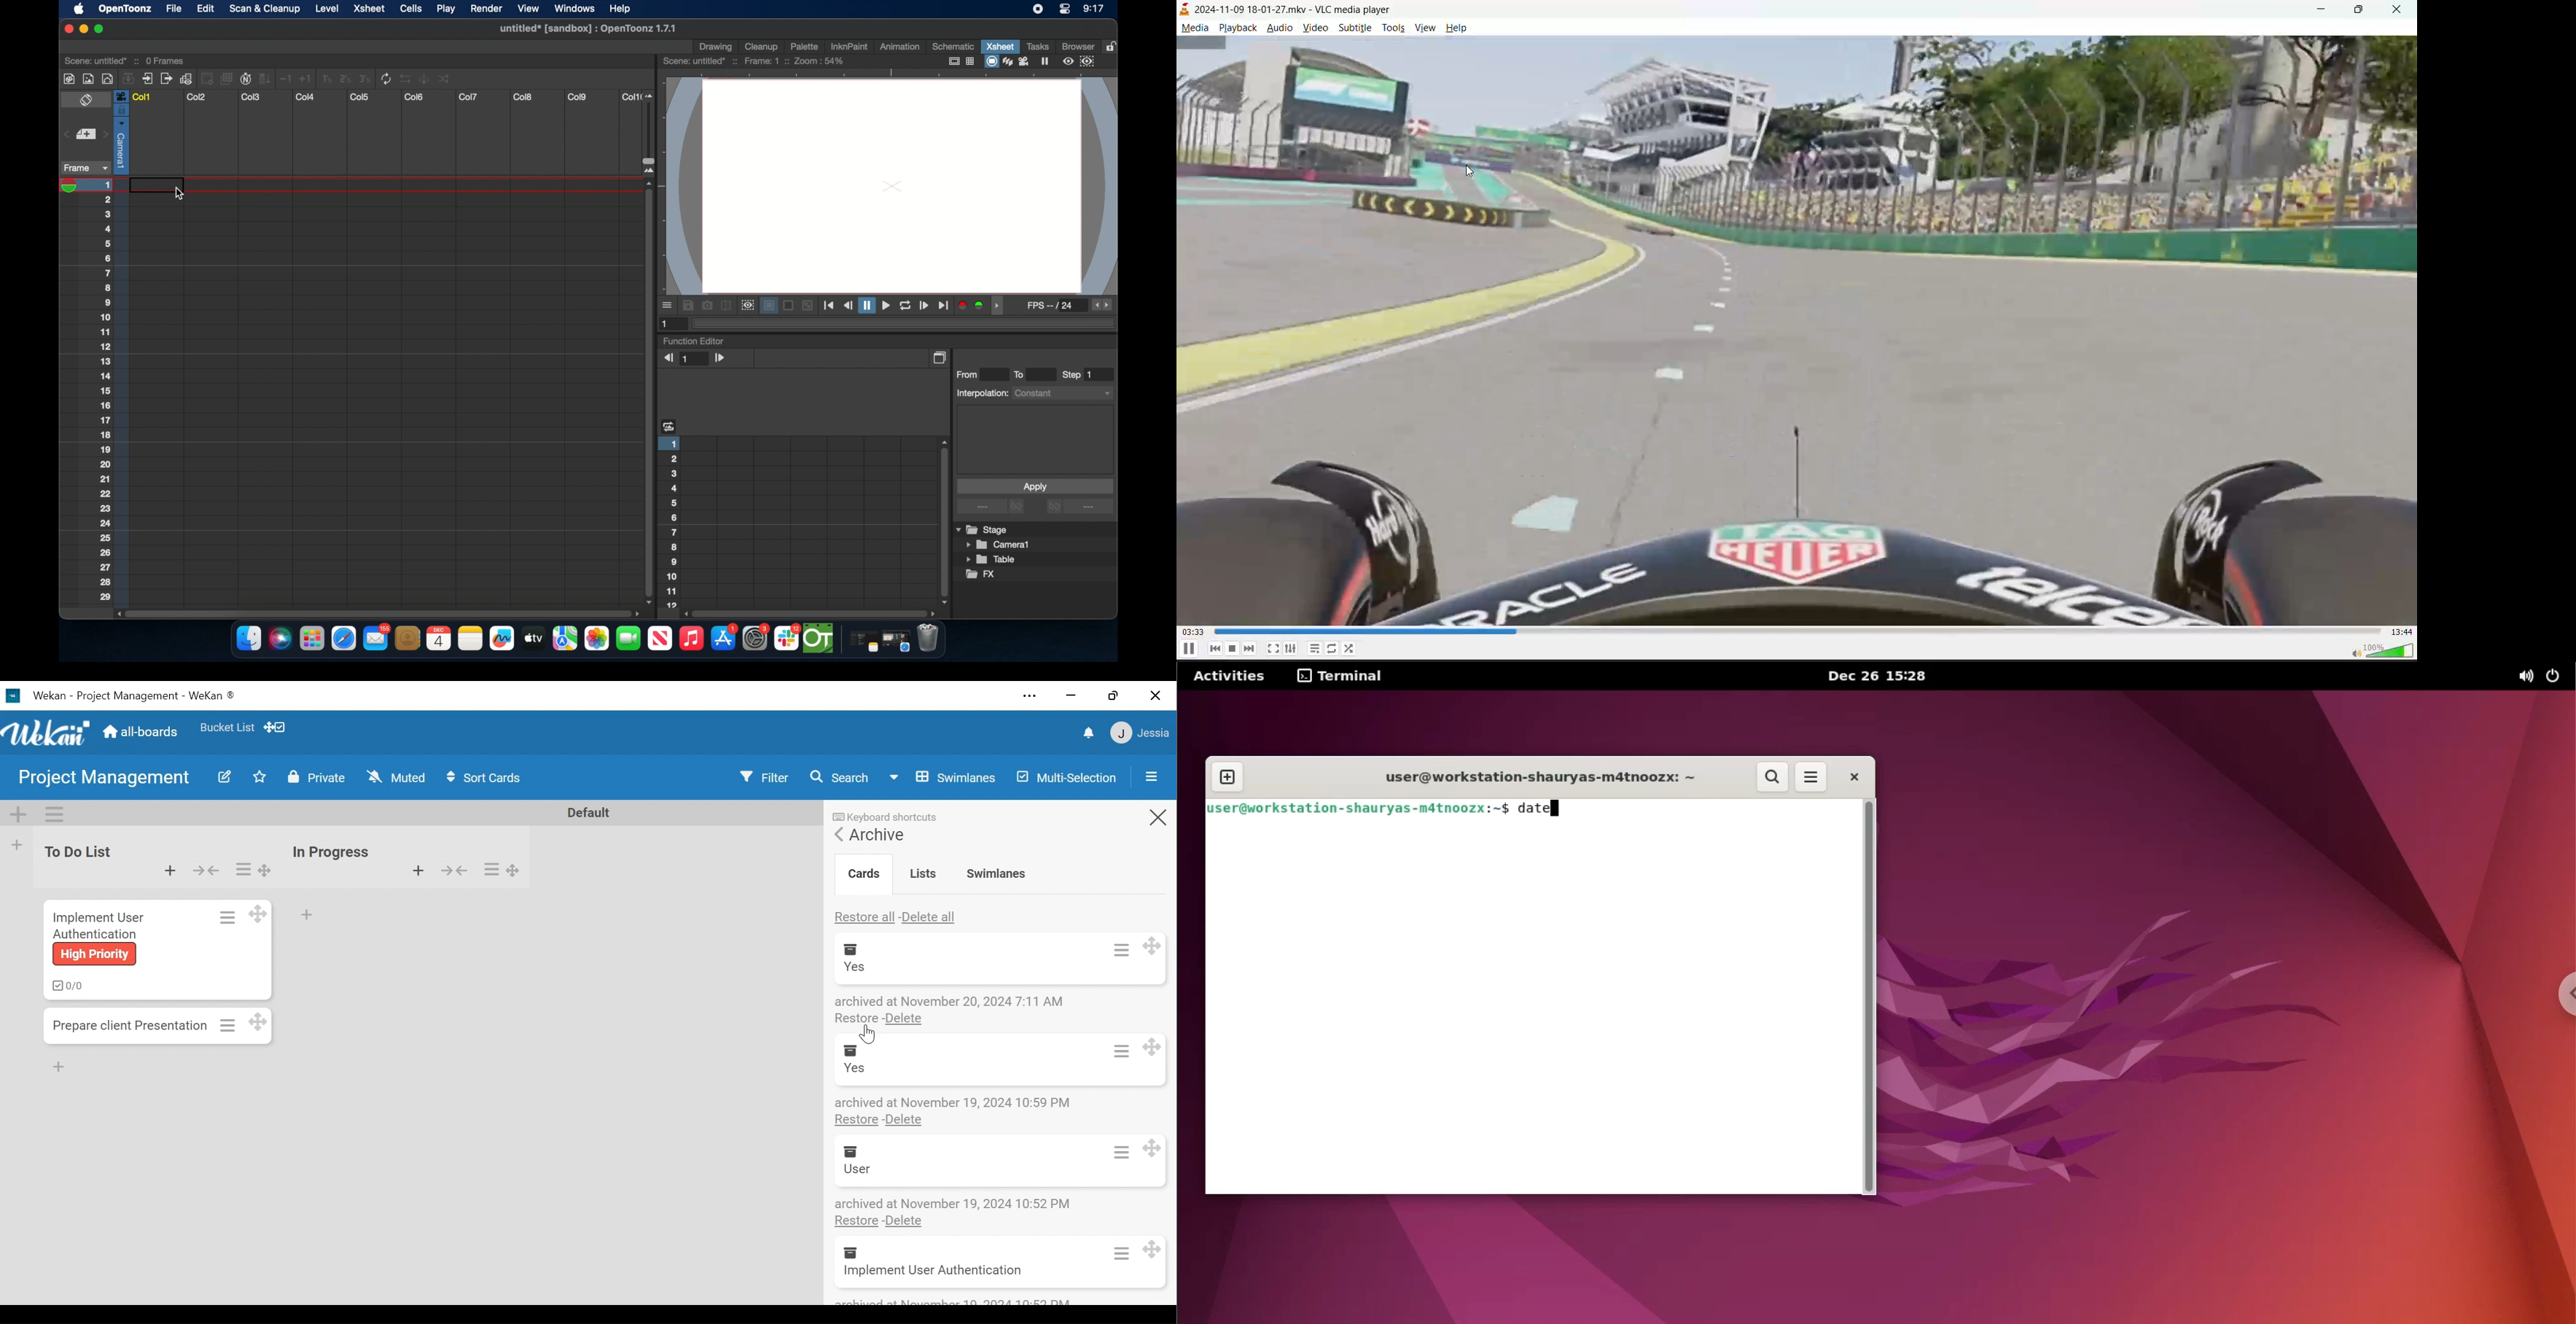 Image resolution: width=2576 pixels, height=1344 pixels. Describe the element at coordinates (1018, 61) in the screenshot. I see `view modes` at that location.